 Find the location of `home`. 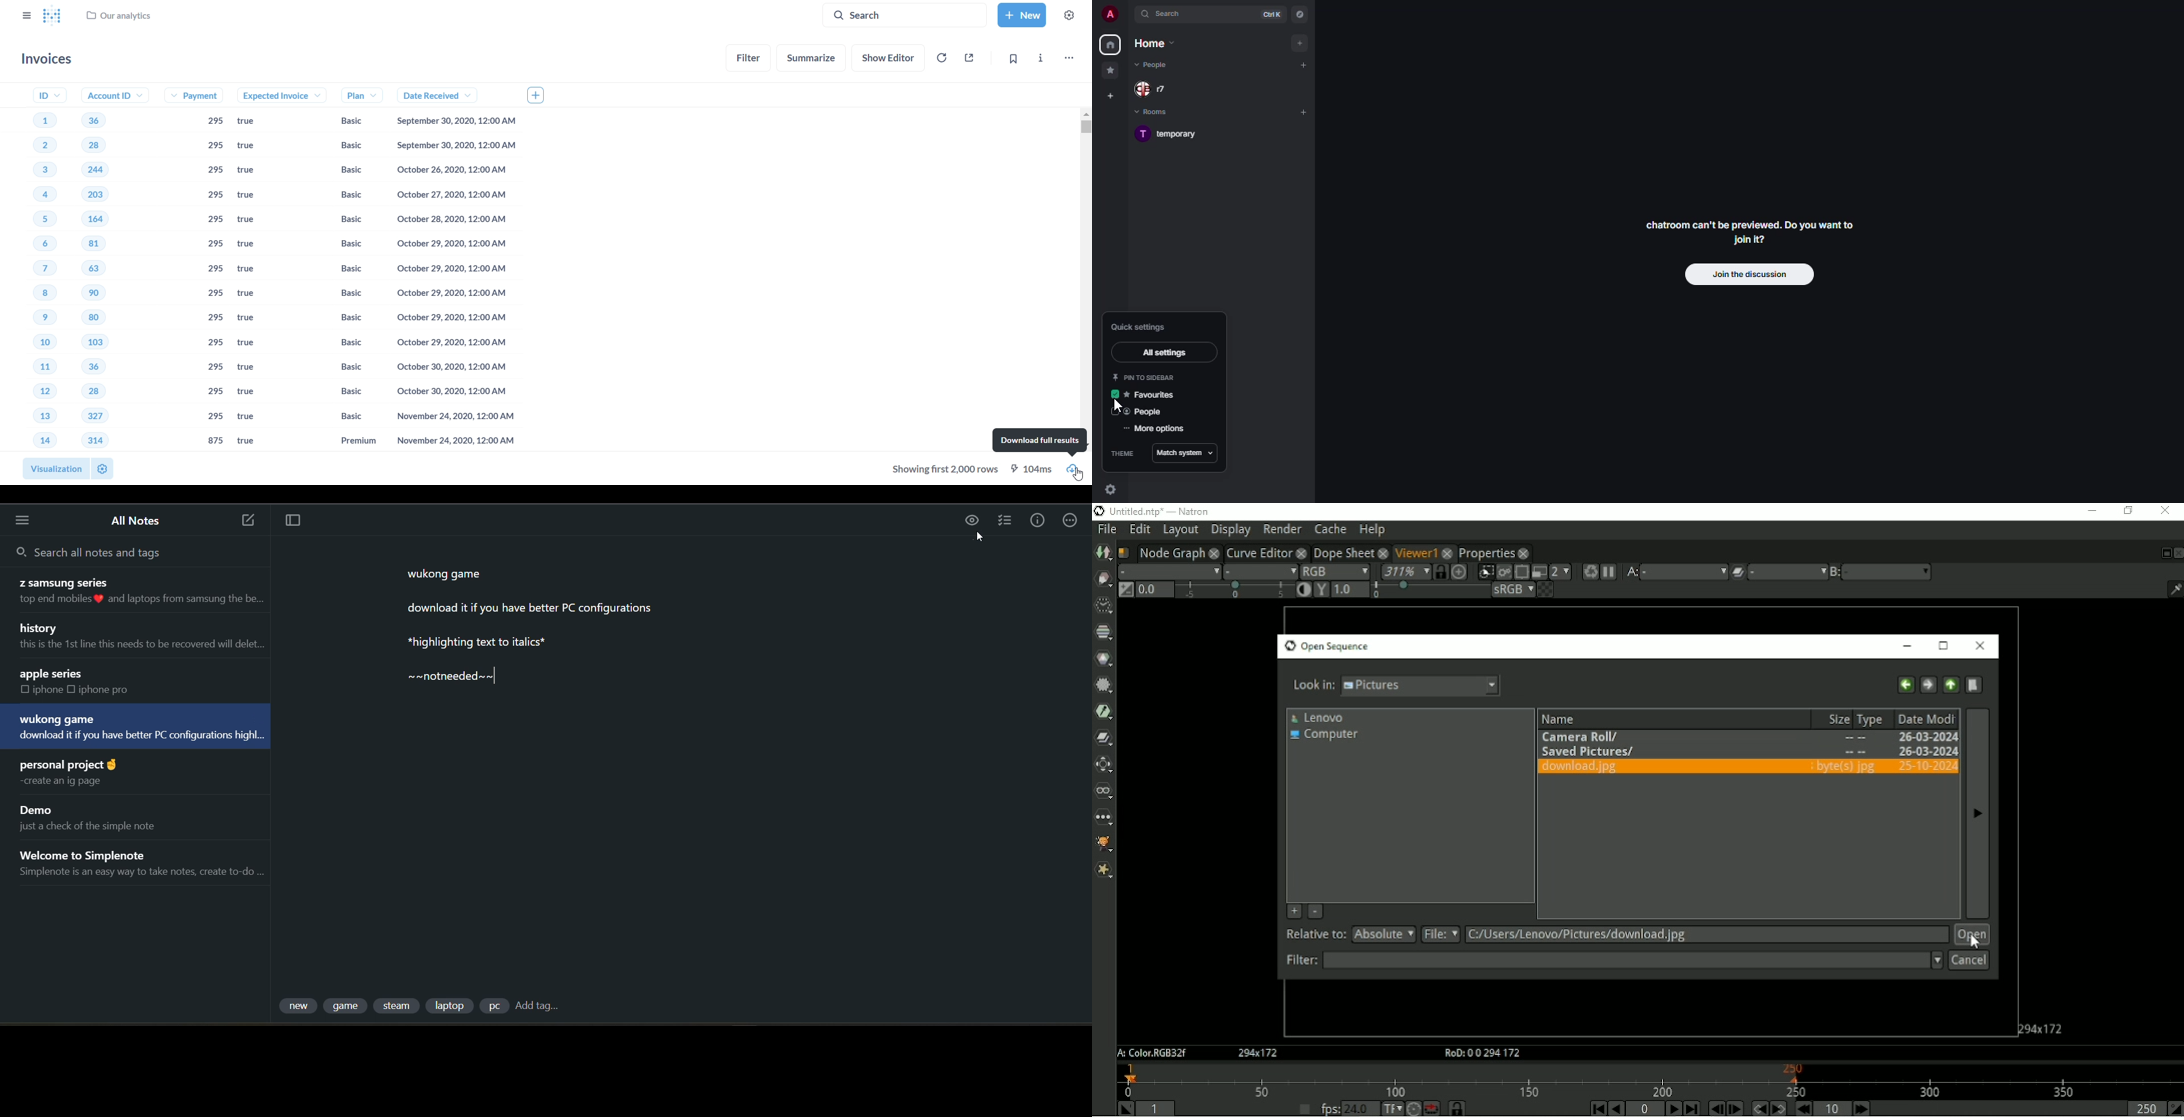

home is located at coordinates (1110, 45).